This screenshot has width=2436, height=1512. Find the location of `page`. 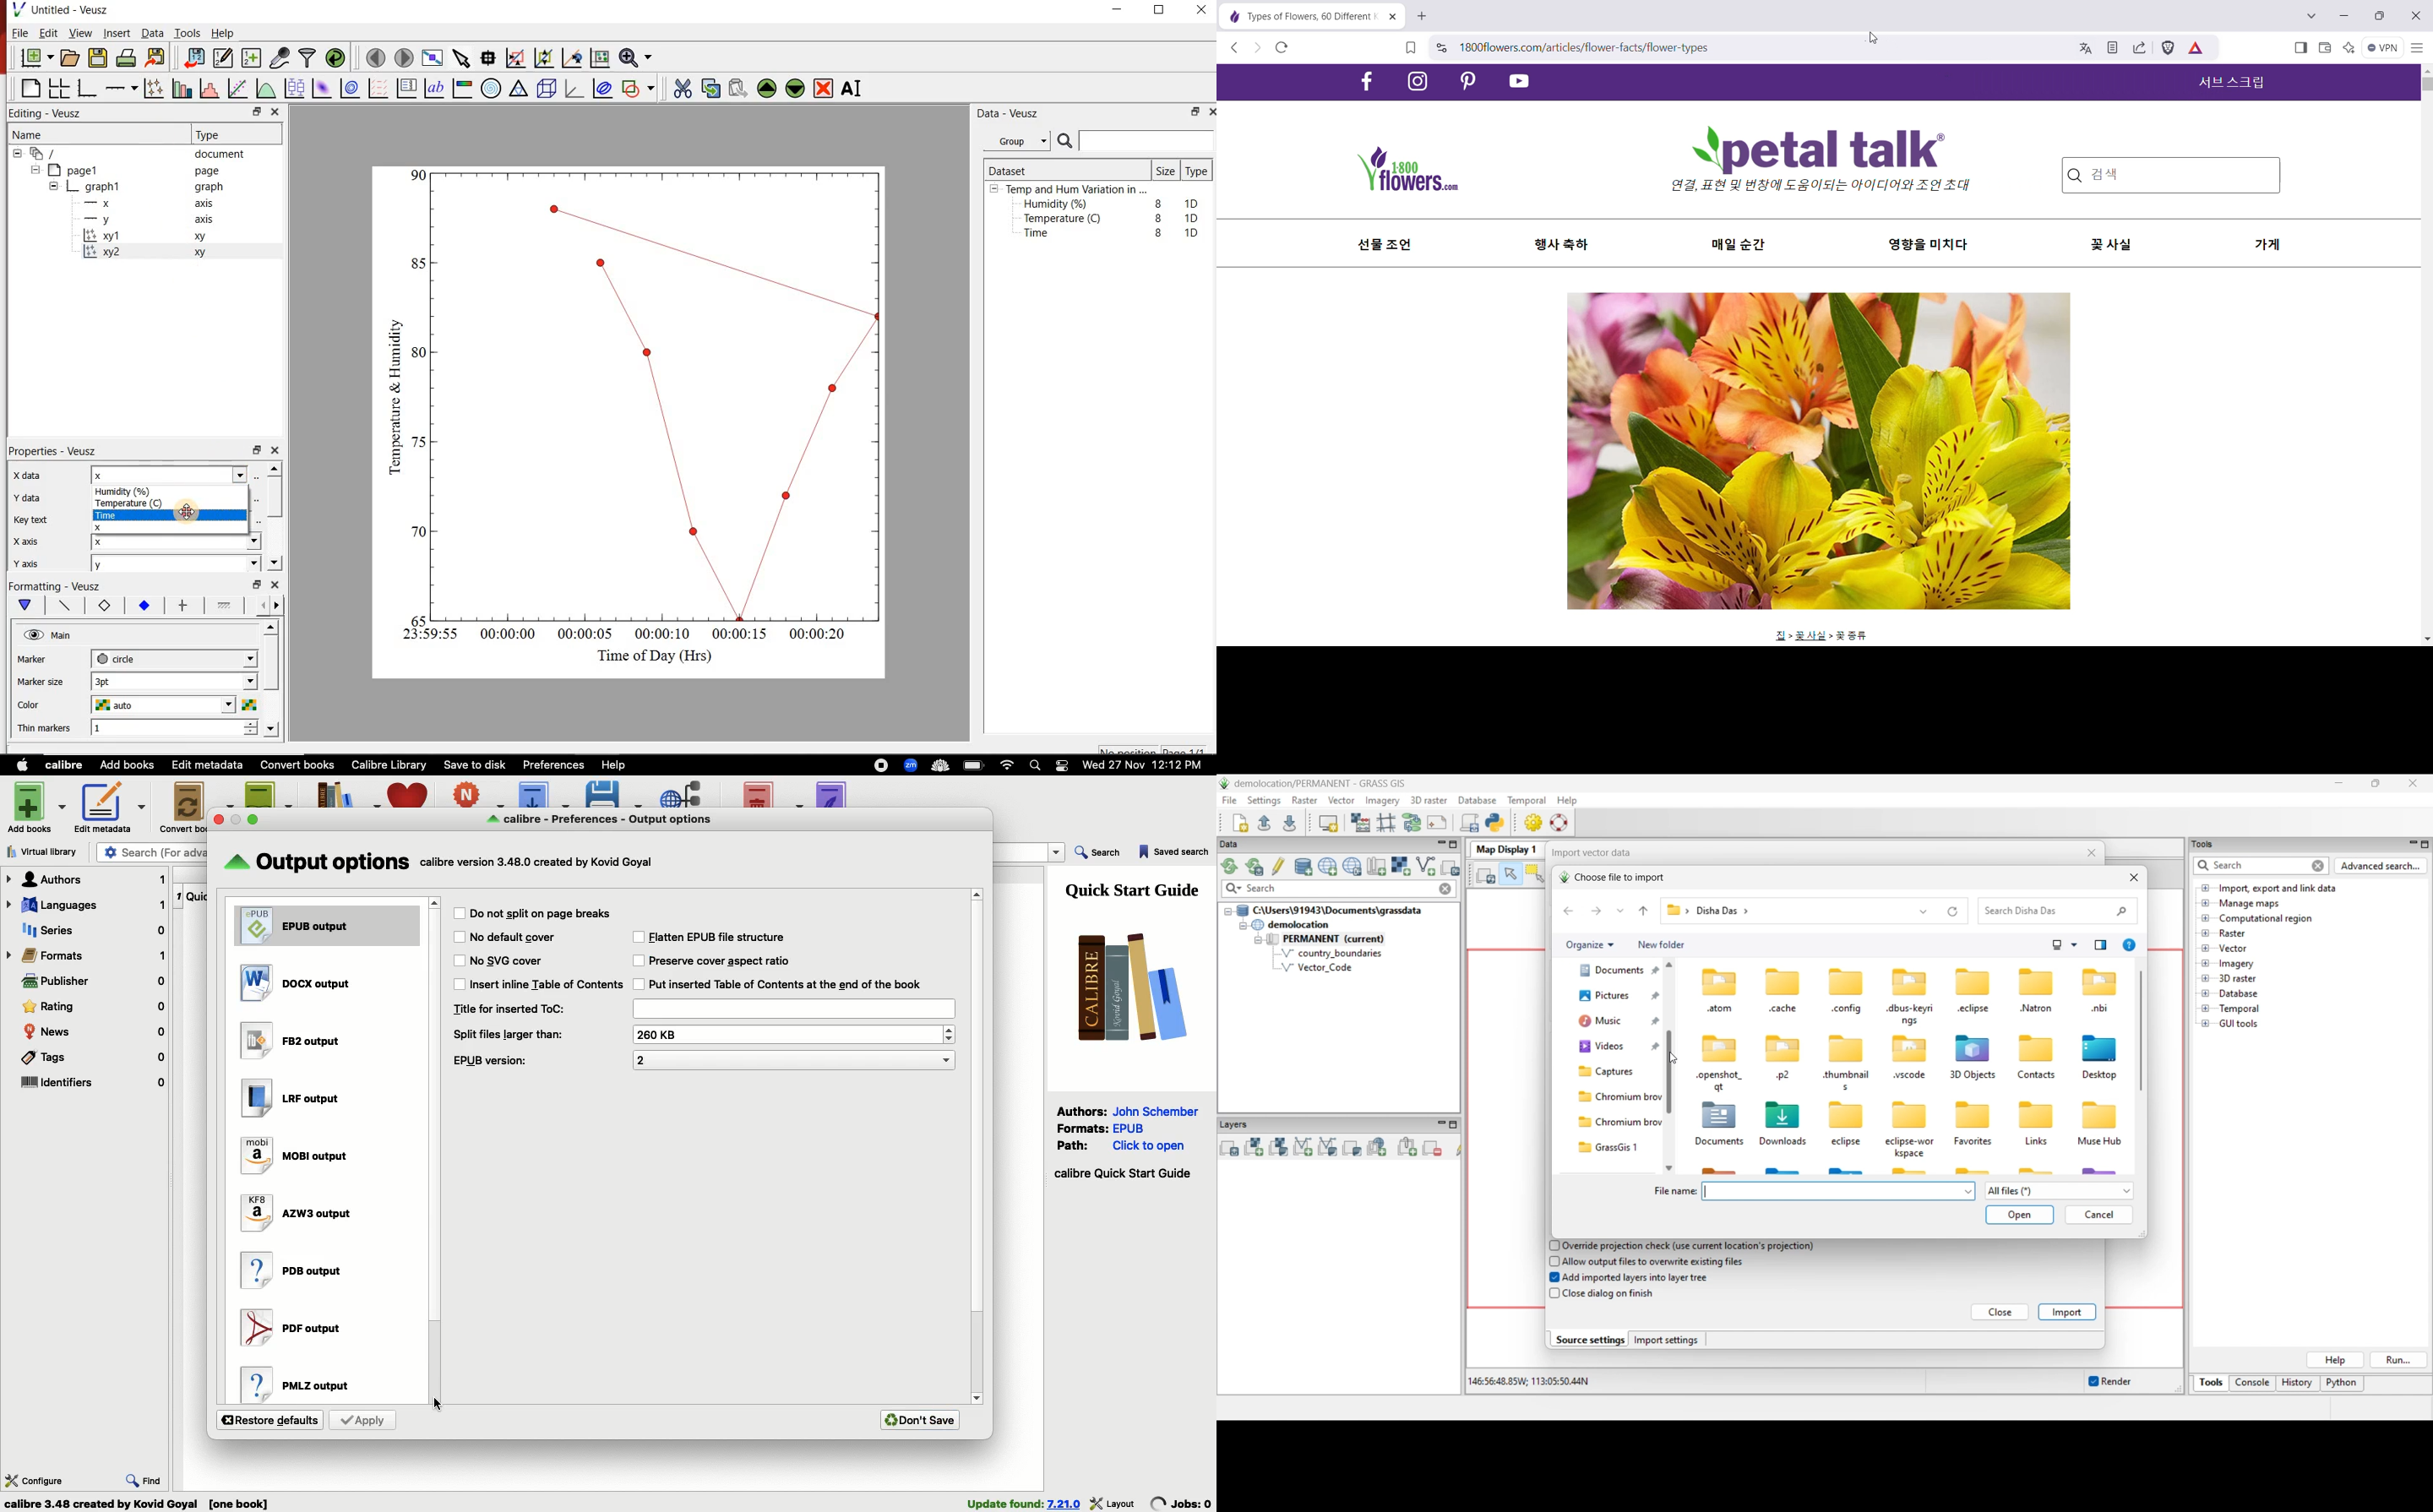

page is located at coordinates (210, 172).